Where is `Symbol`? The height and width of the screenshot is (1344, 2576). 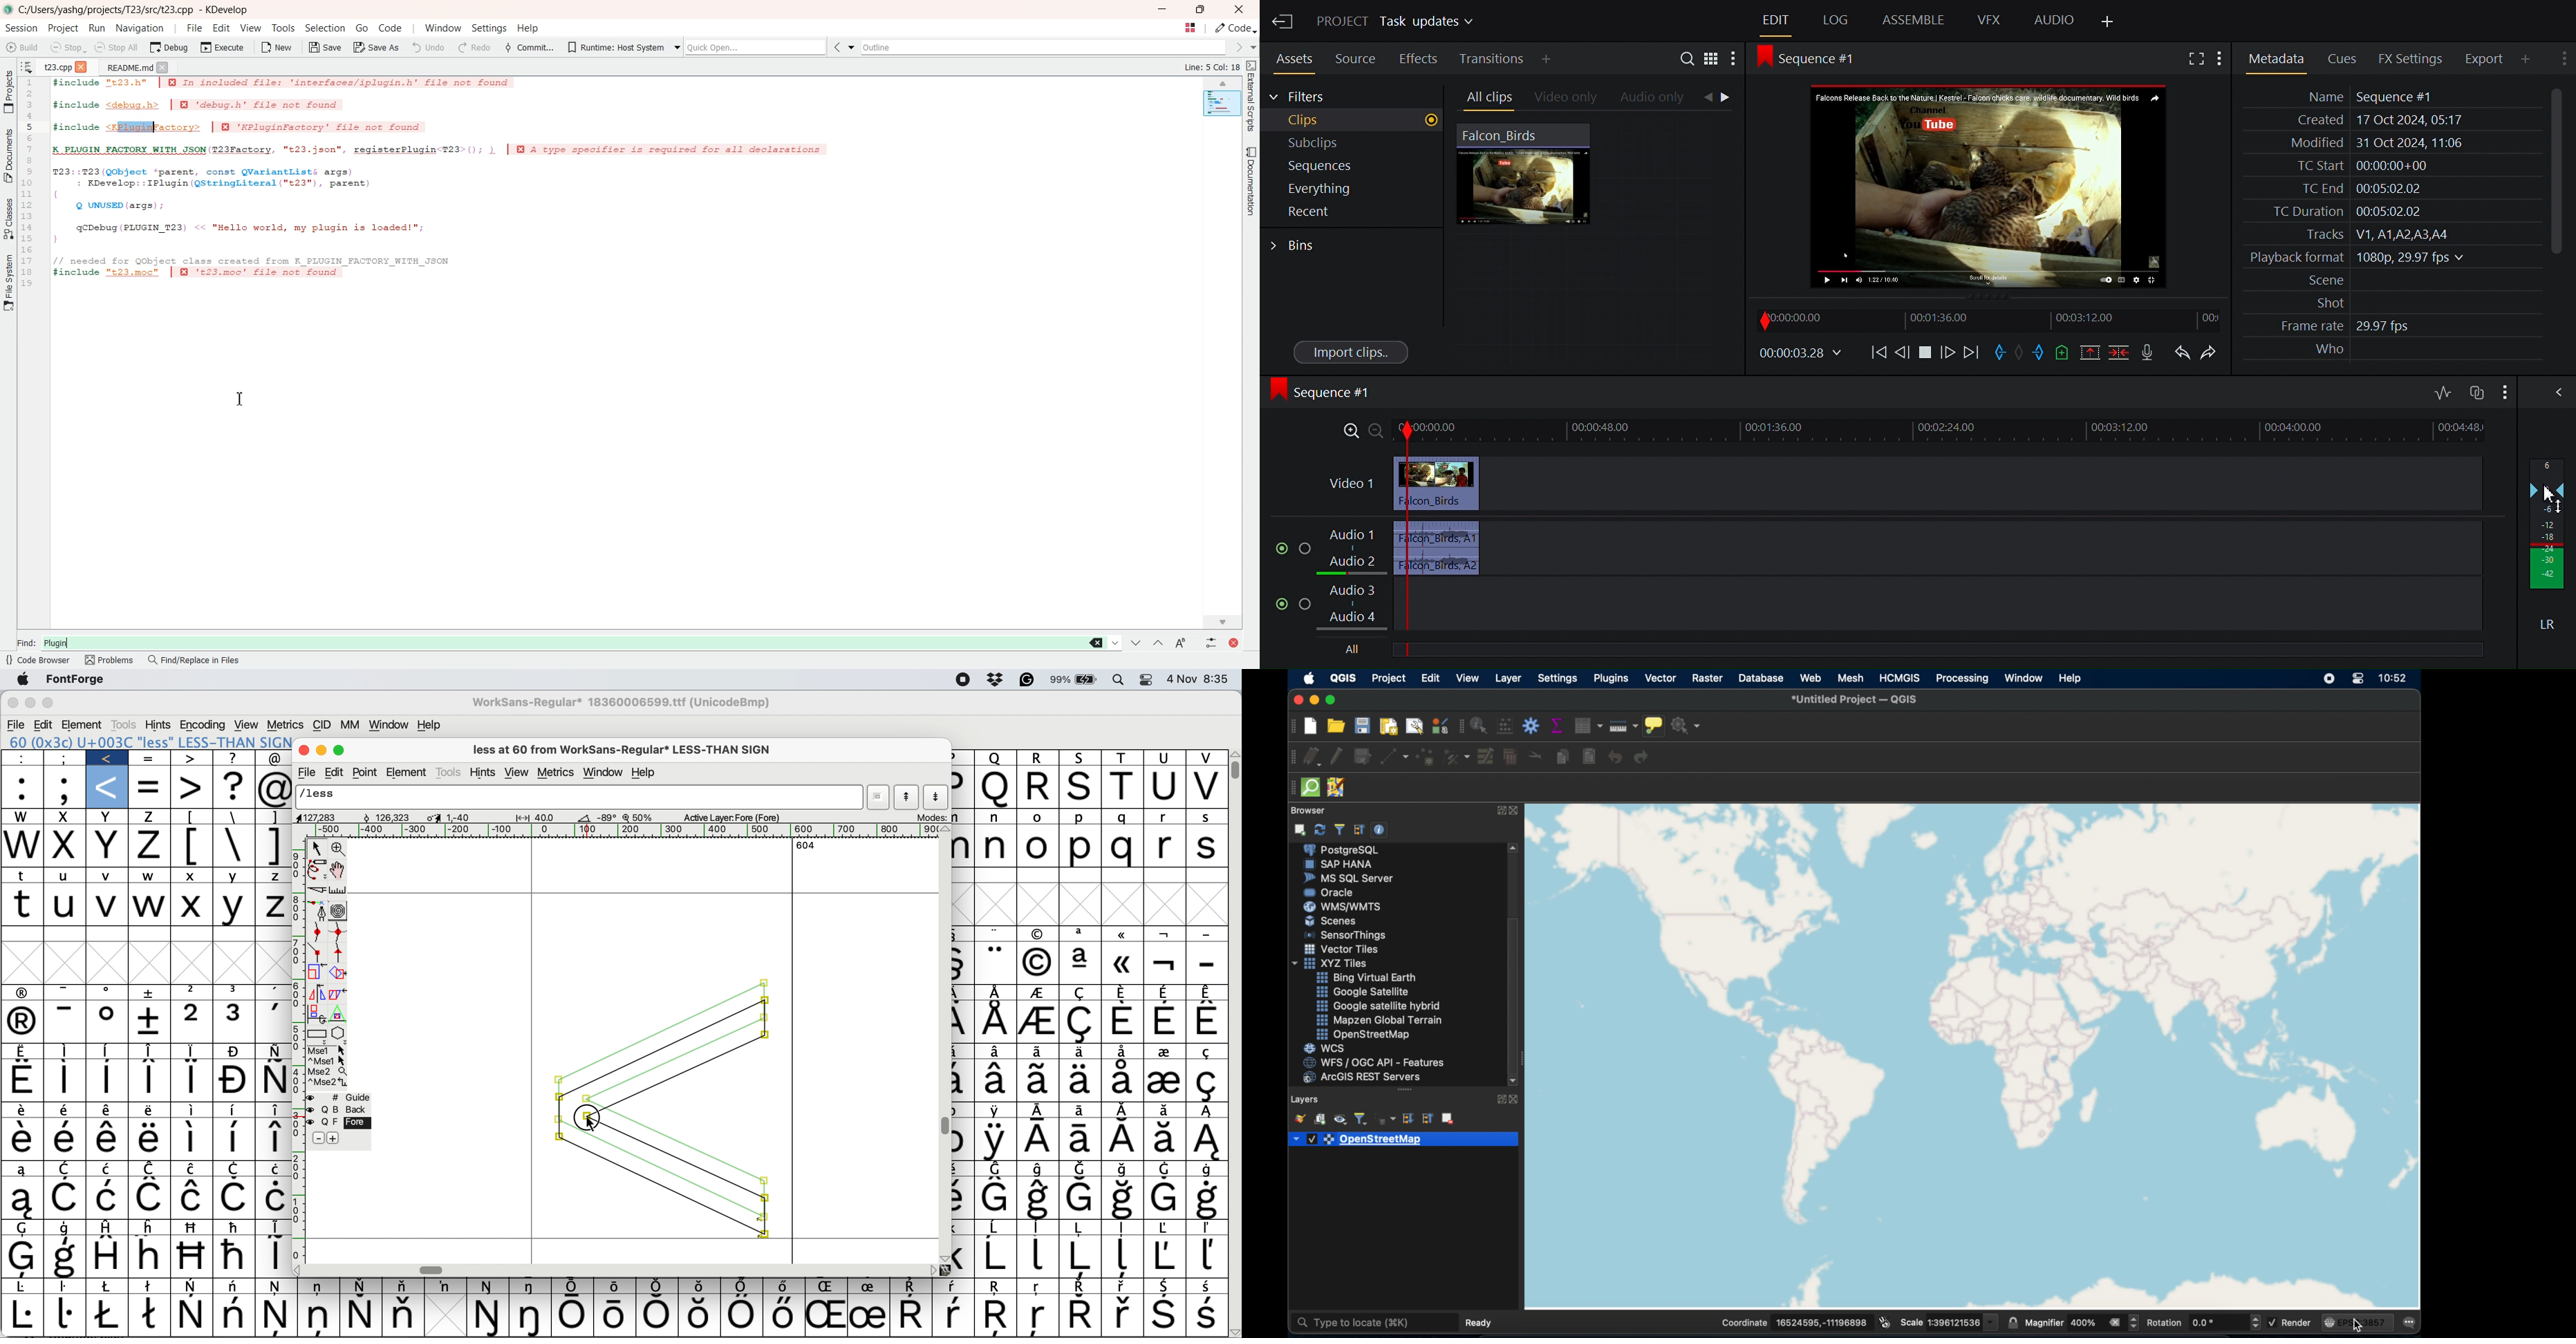
Symbol is located at coordinates (273, 1256).